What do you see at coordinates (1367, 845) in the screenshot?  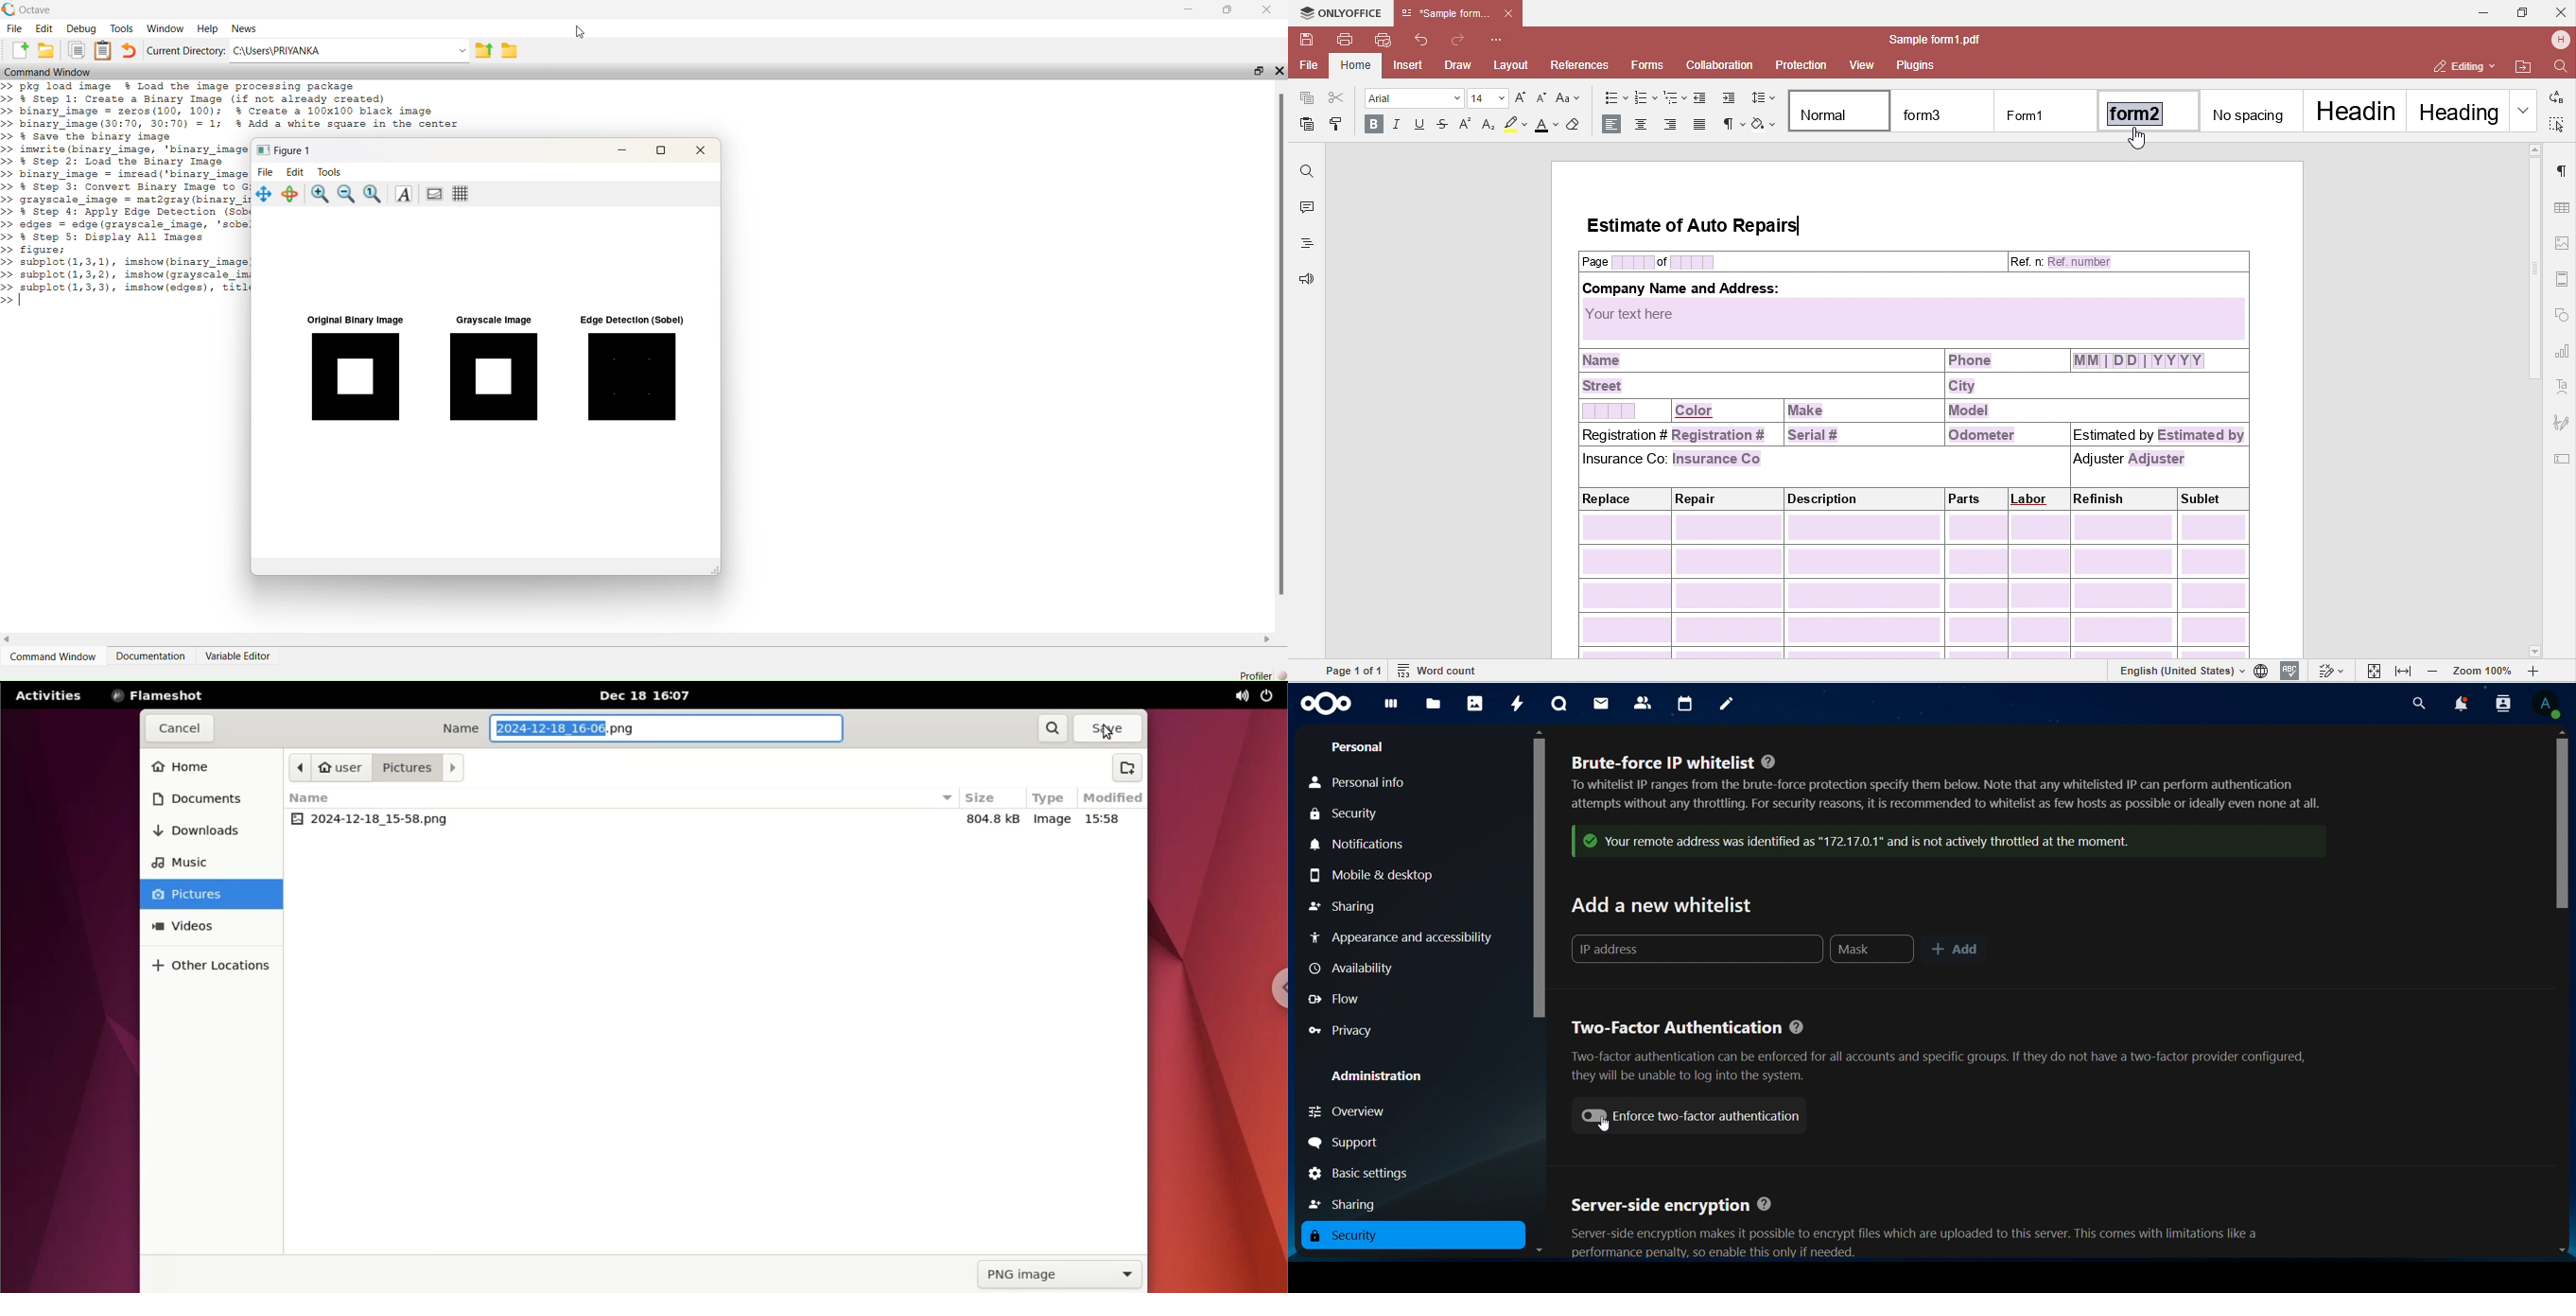 I see `notifications` at bounding box center [1367, 845].